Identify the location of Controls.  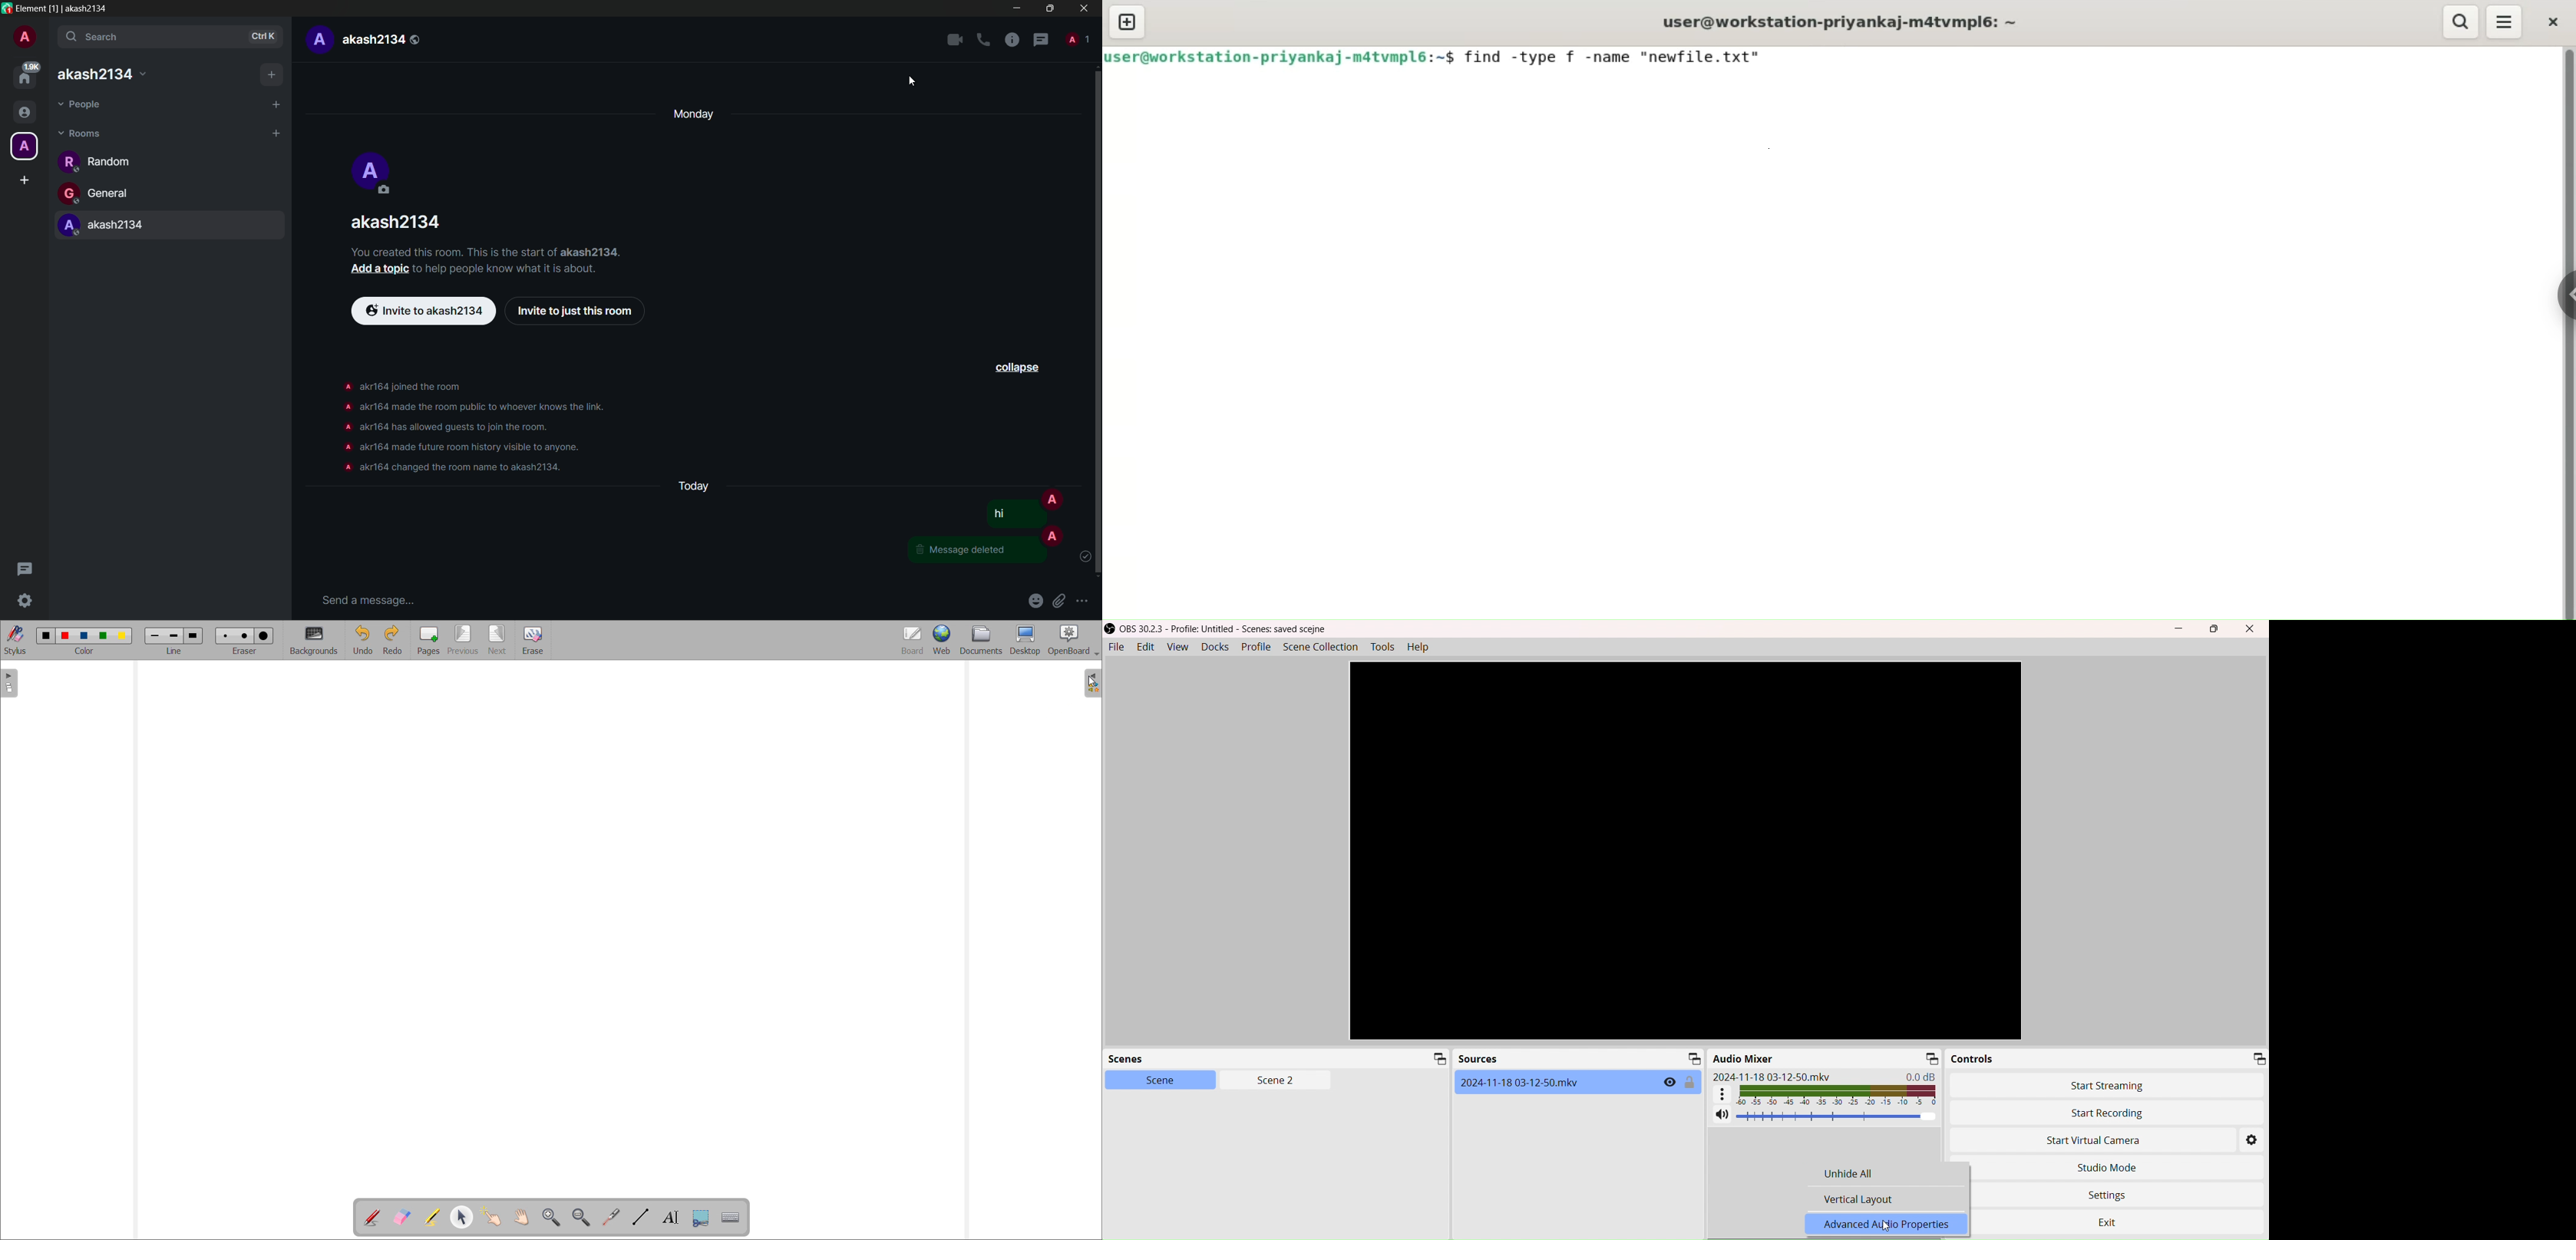
(1975, 1059).